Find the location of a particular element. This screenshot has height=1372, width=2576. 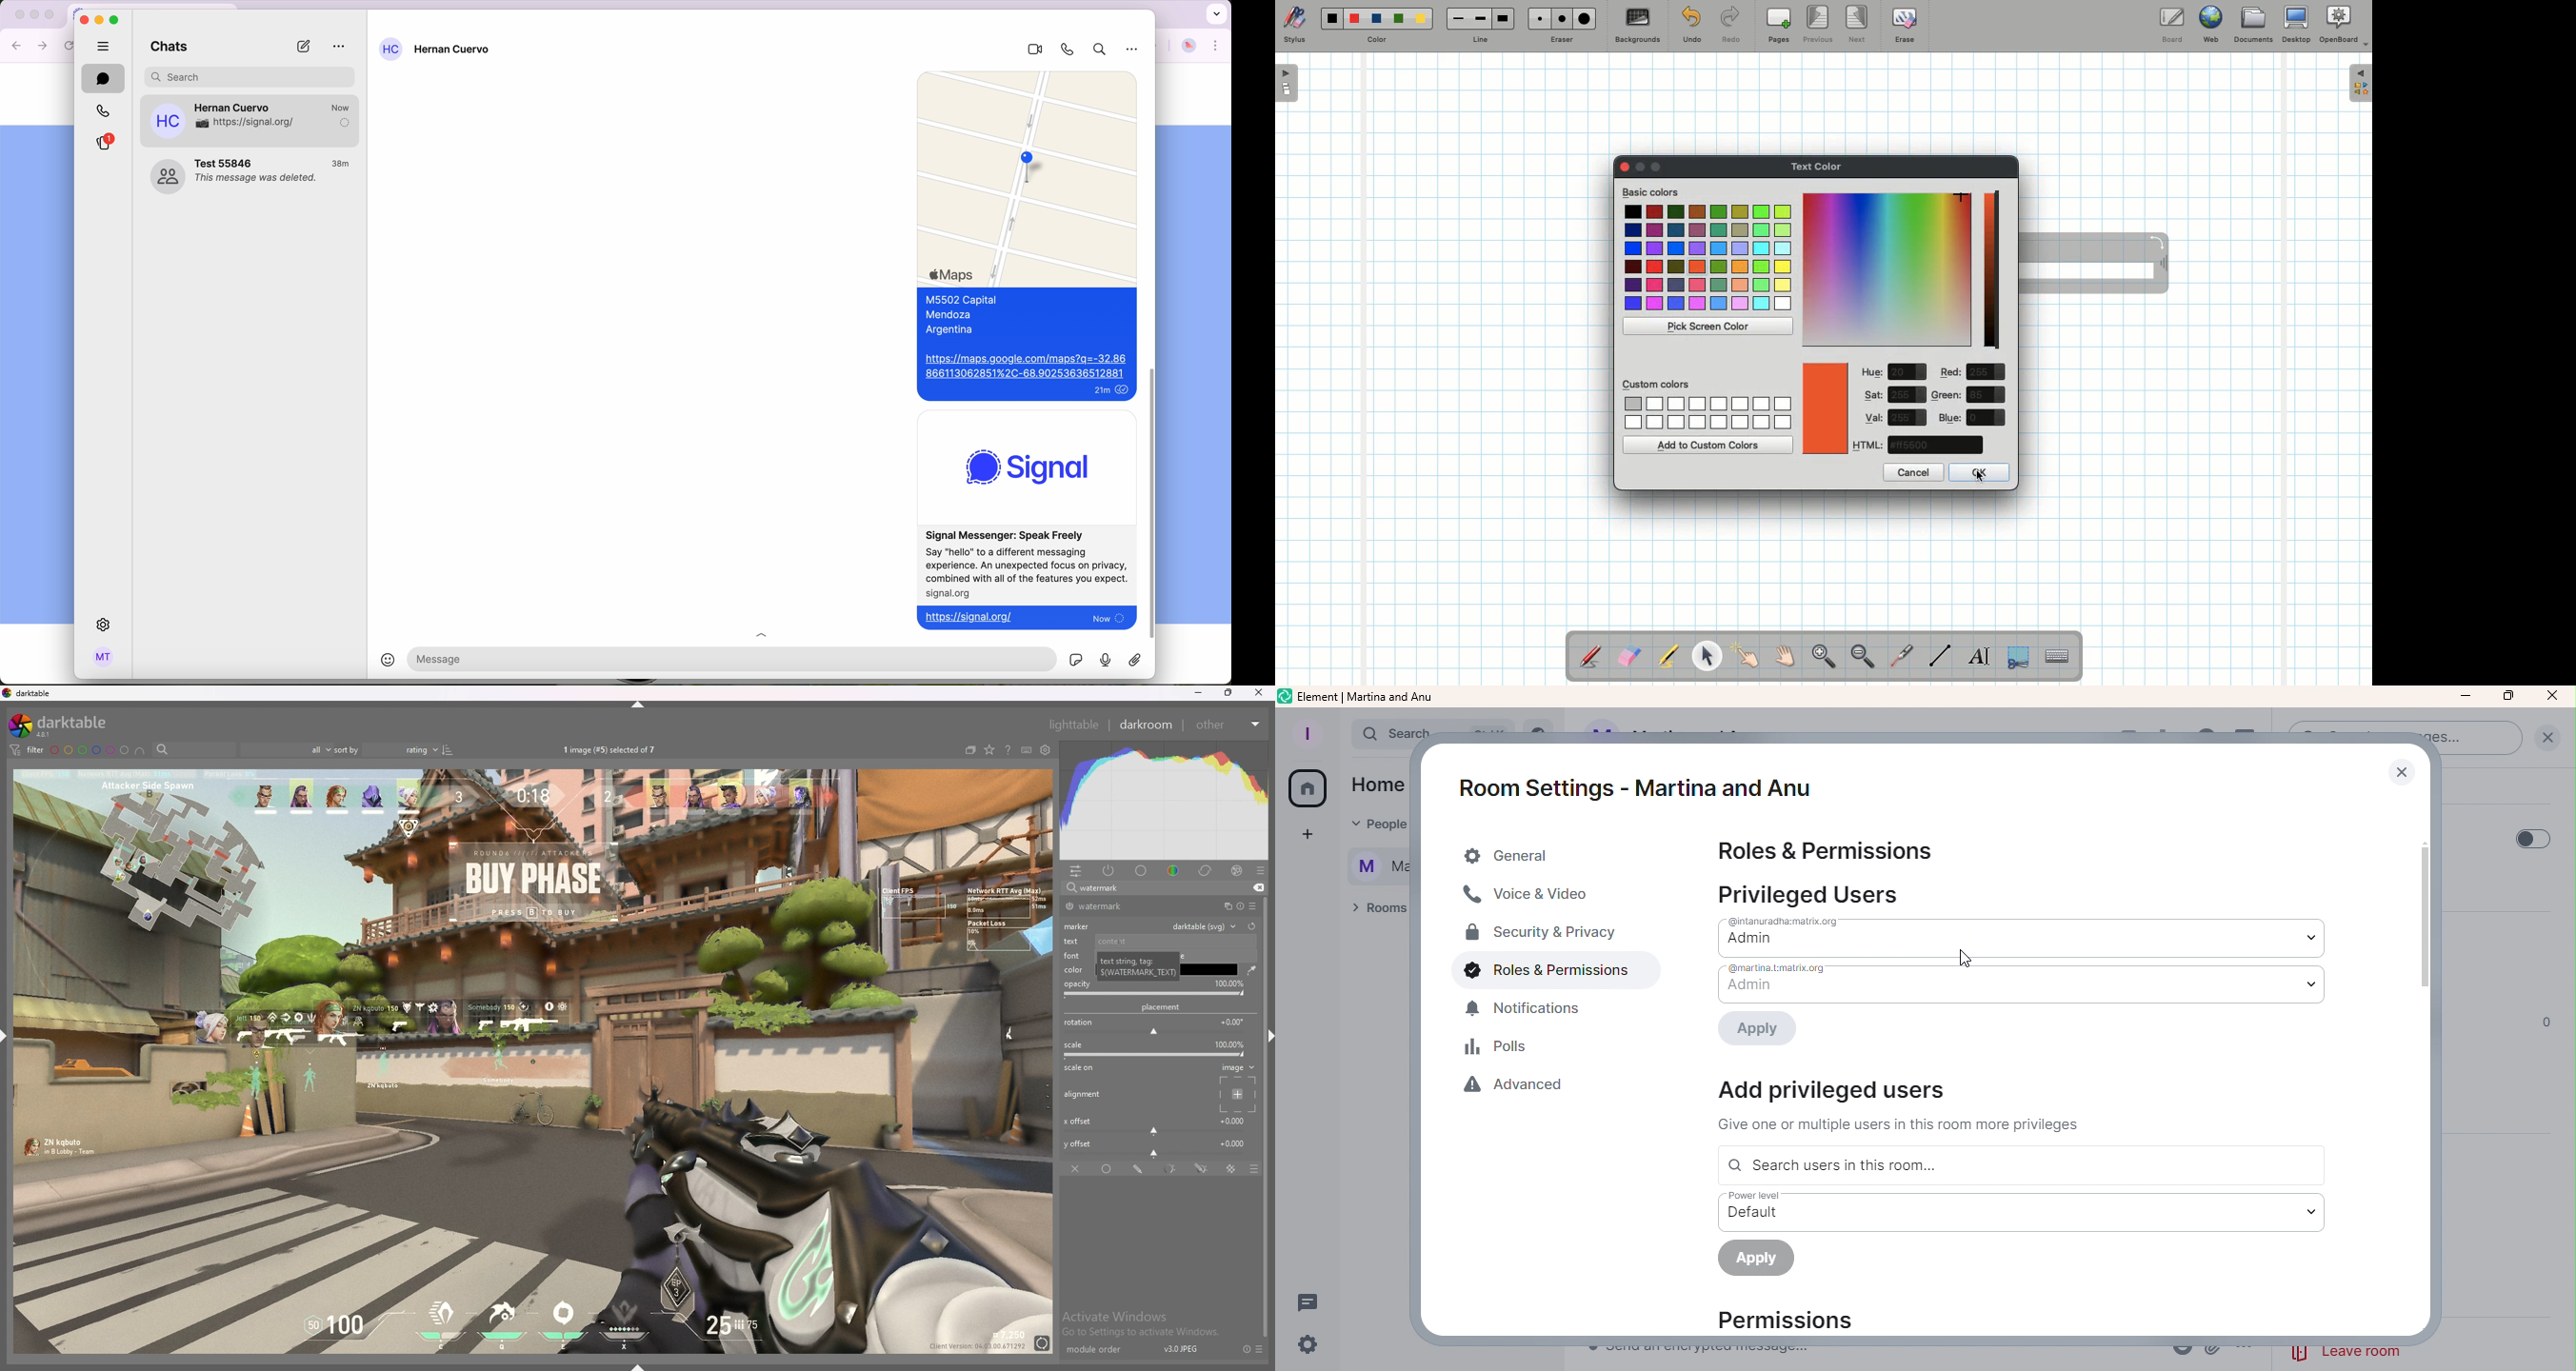

reset is located at coordinates (1240, 907).